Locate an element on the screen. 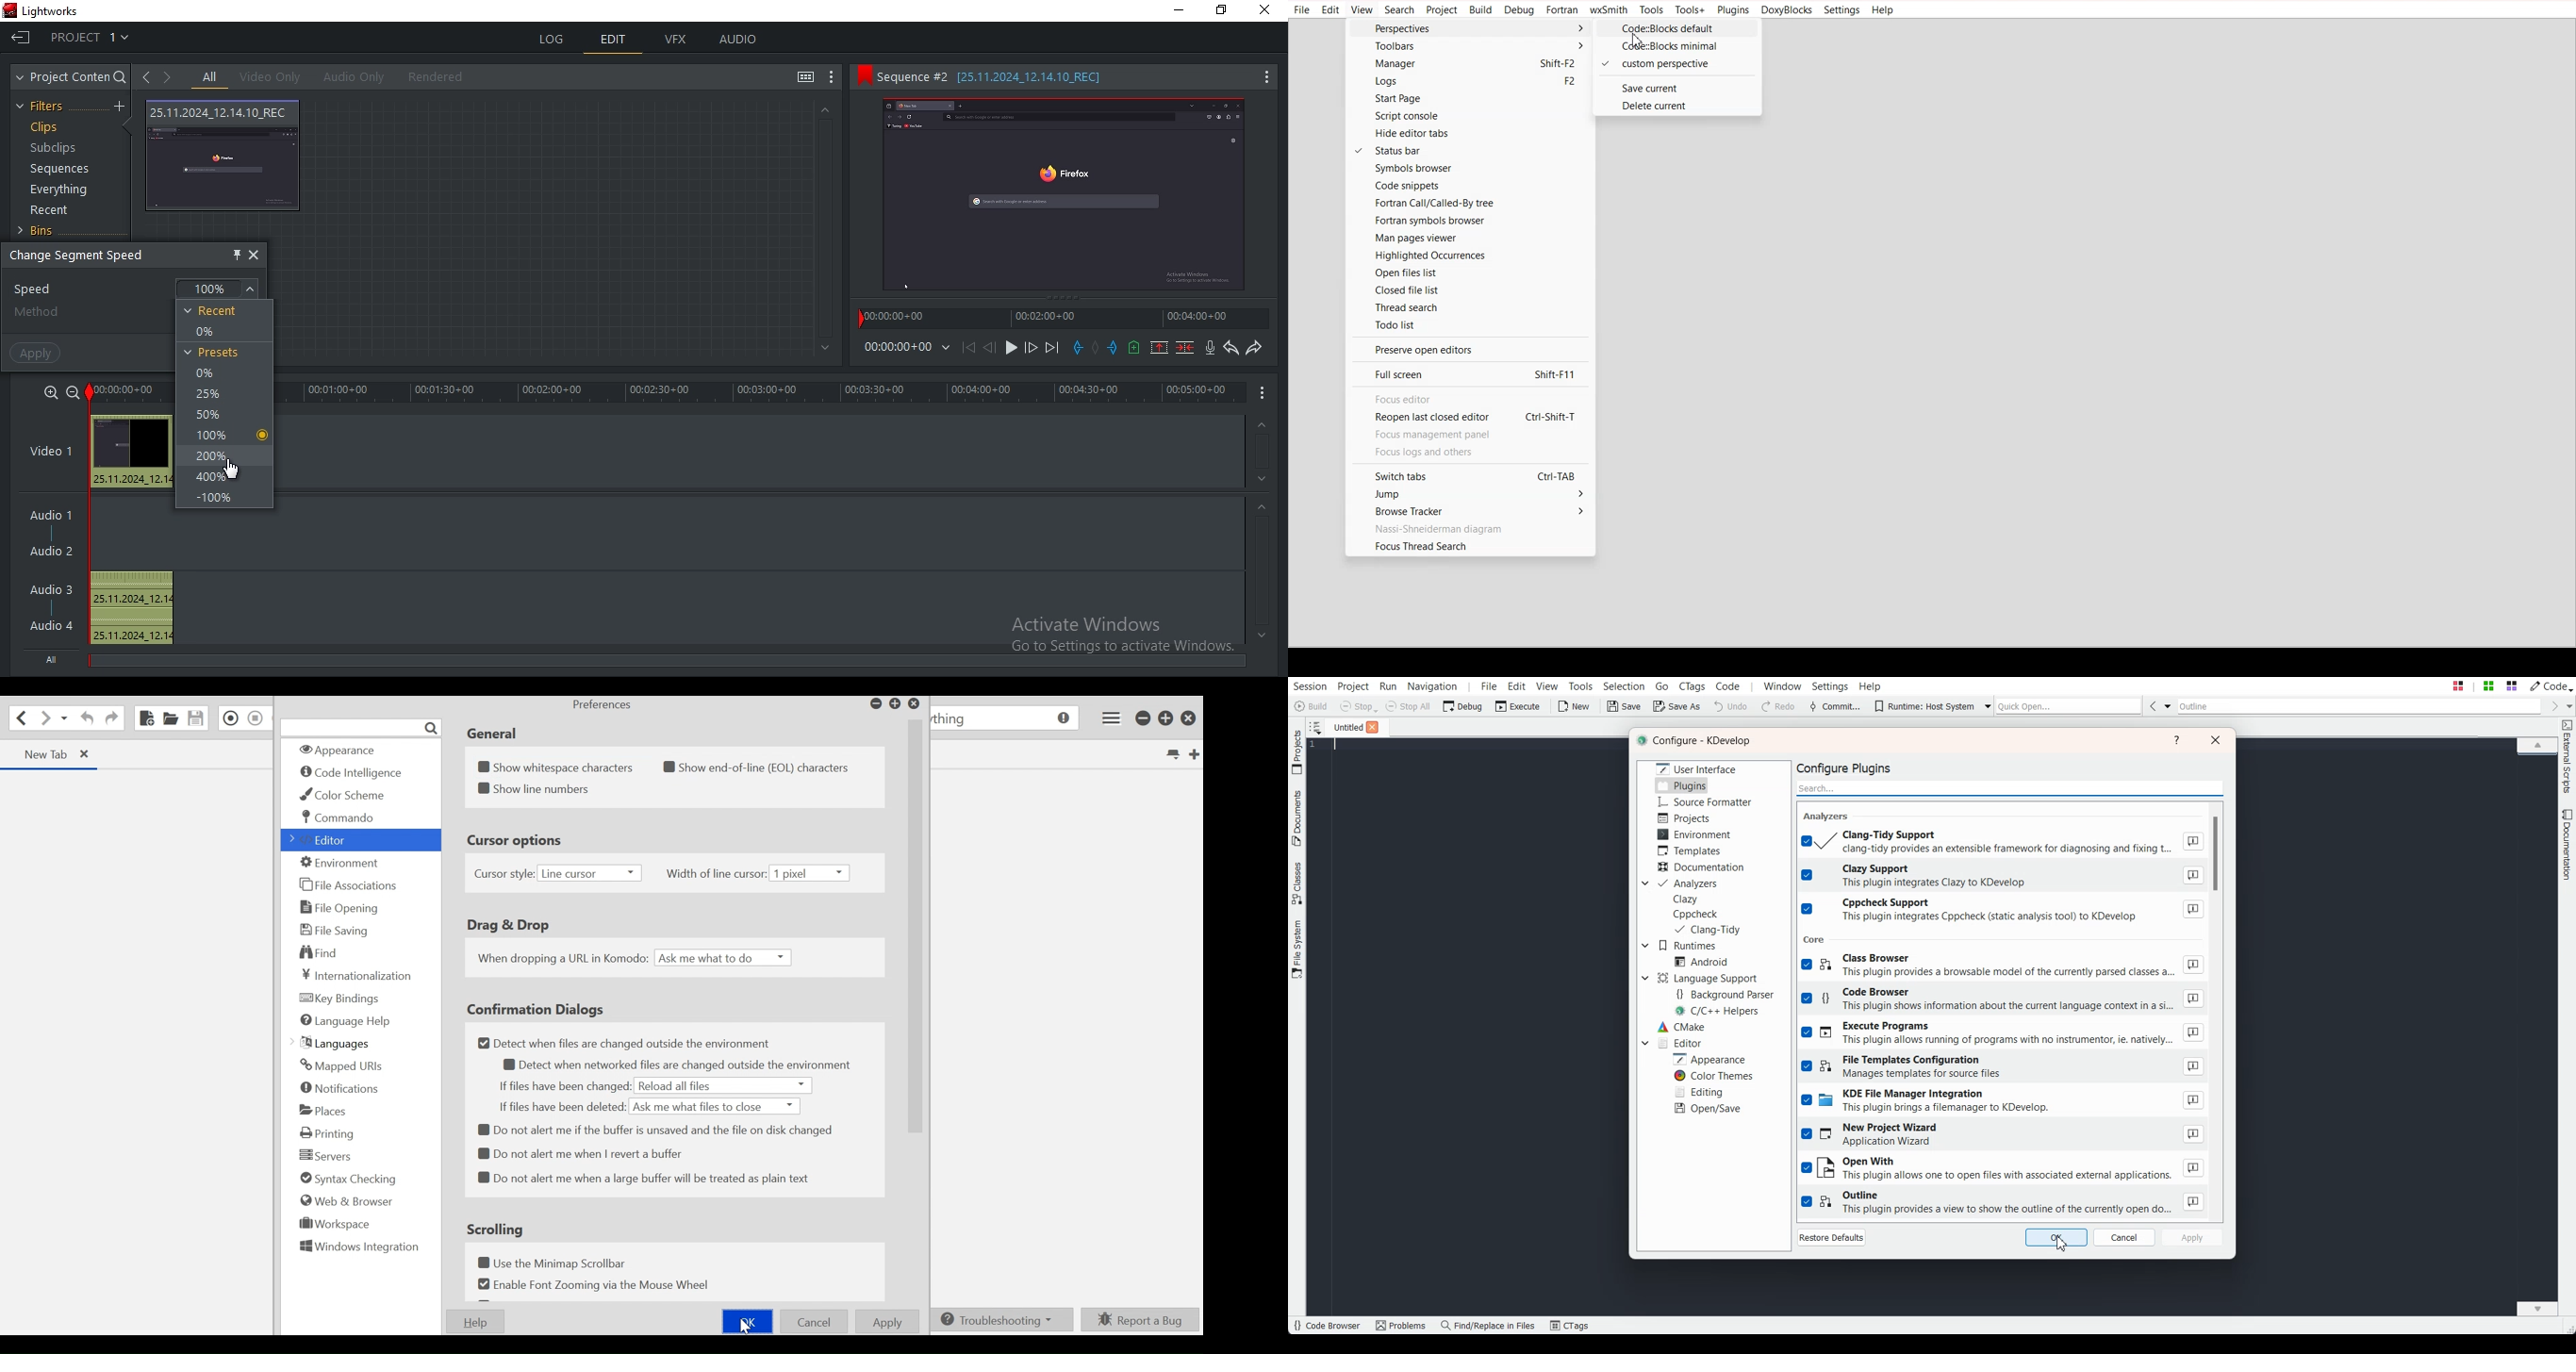  open previous clip is located at coordinates (146, 77).